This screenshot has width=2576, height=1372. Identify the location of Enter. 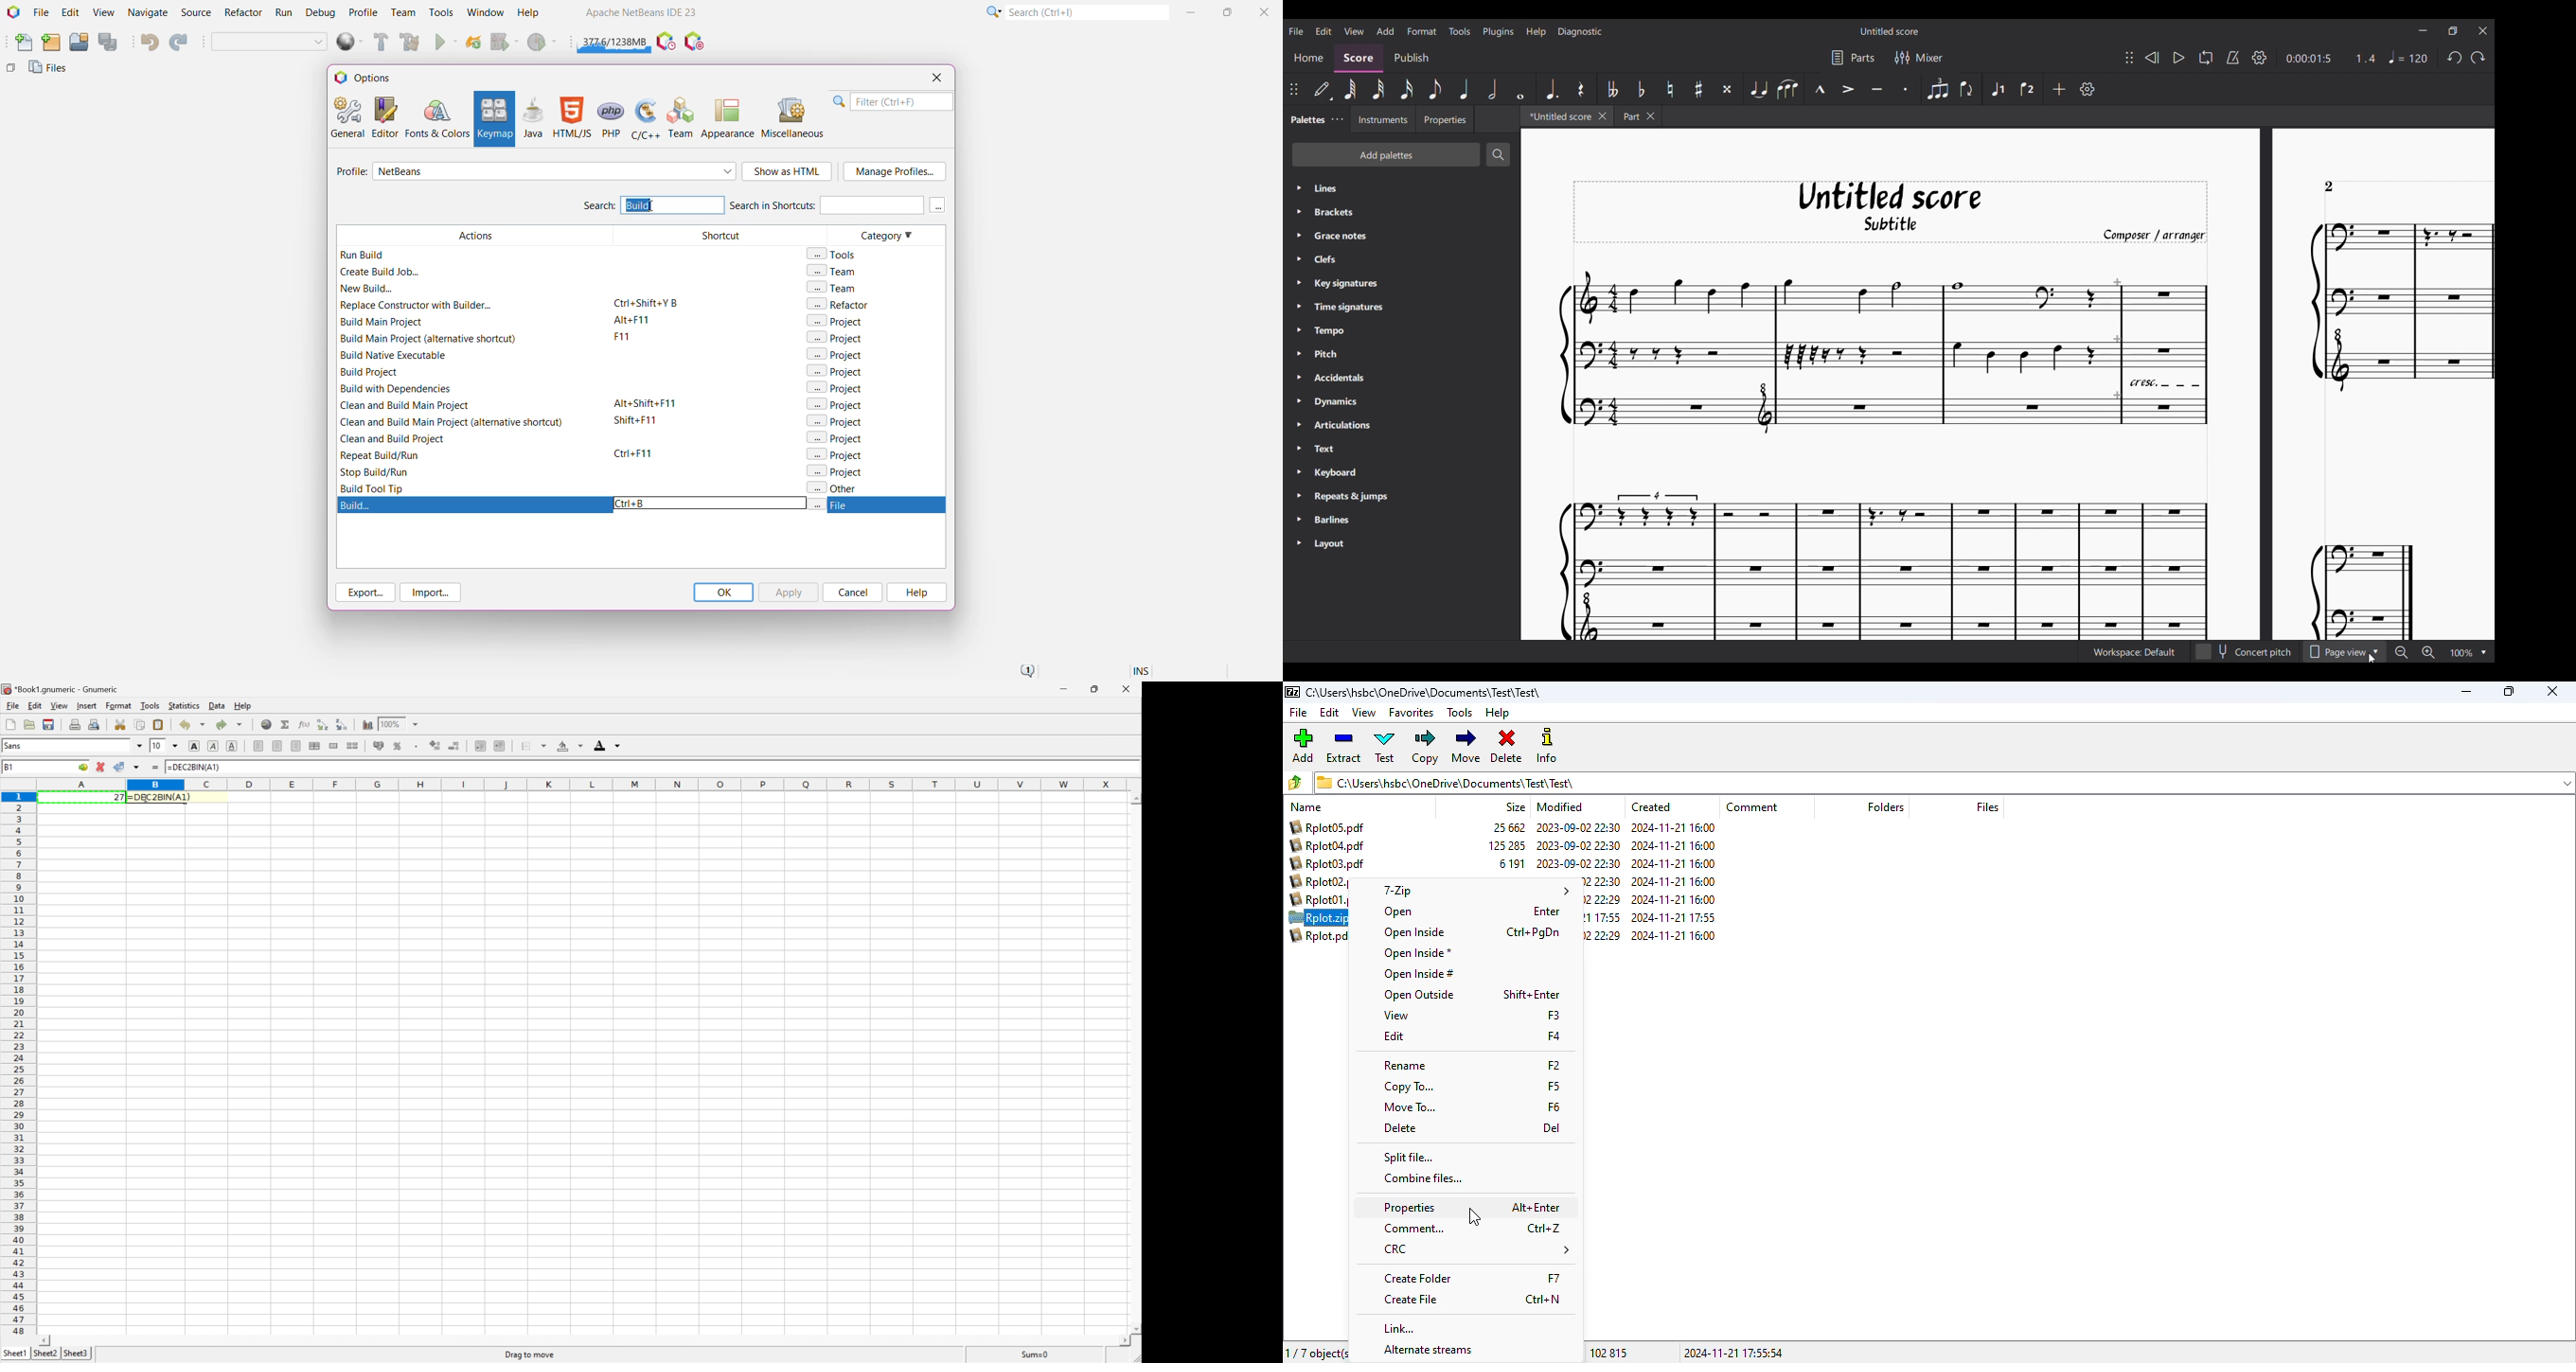
(1548, 912).